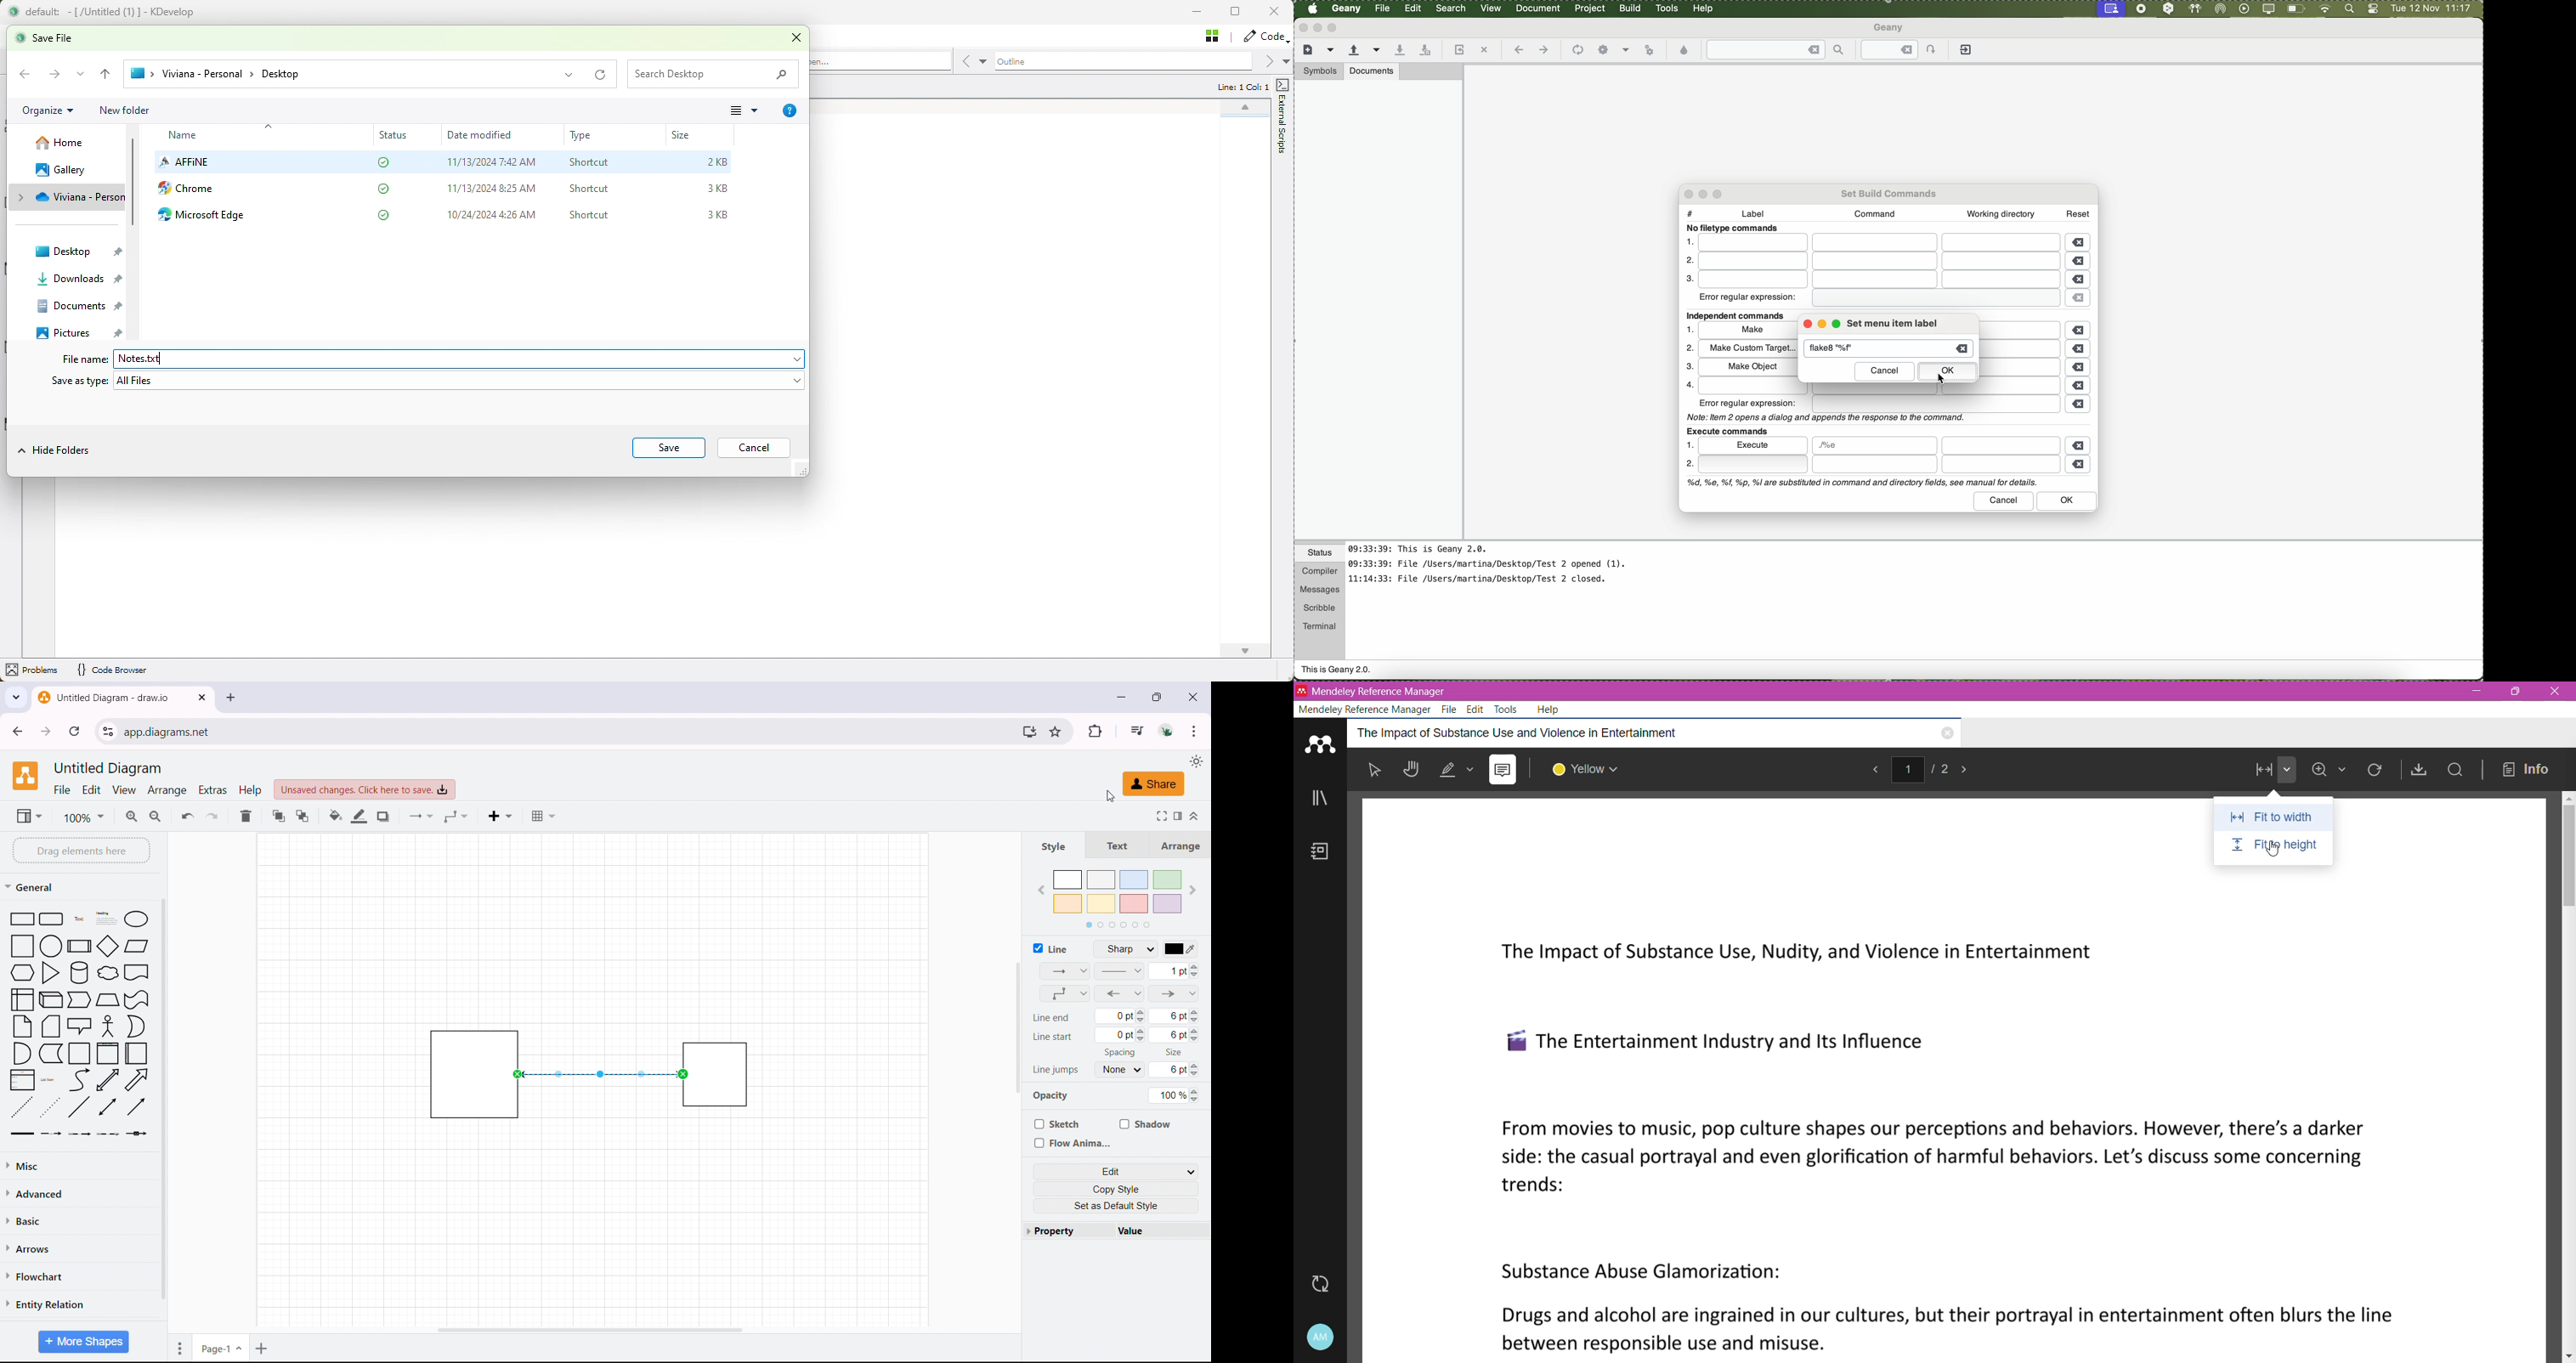 The width and height of the screenshot is (2576, 1372). I want to click on note, so click(1861, 483).